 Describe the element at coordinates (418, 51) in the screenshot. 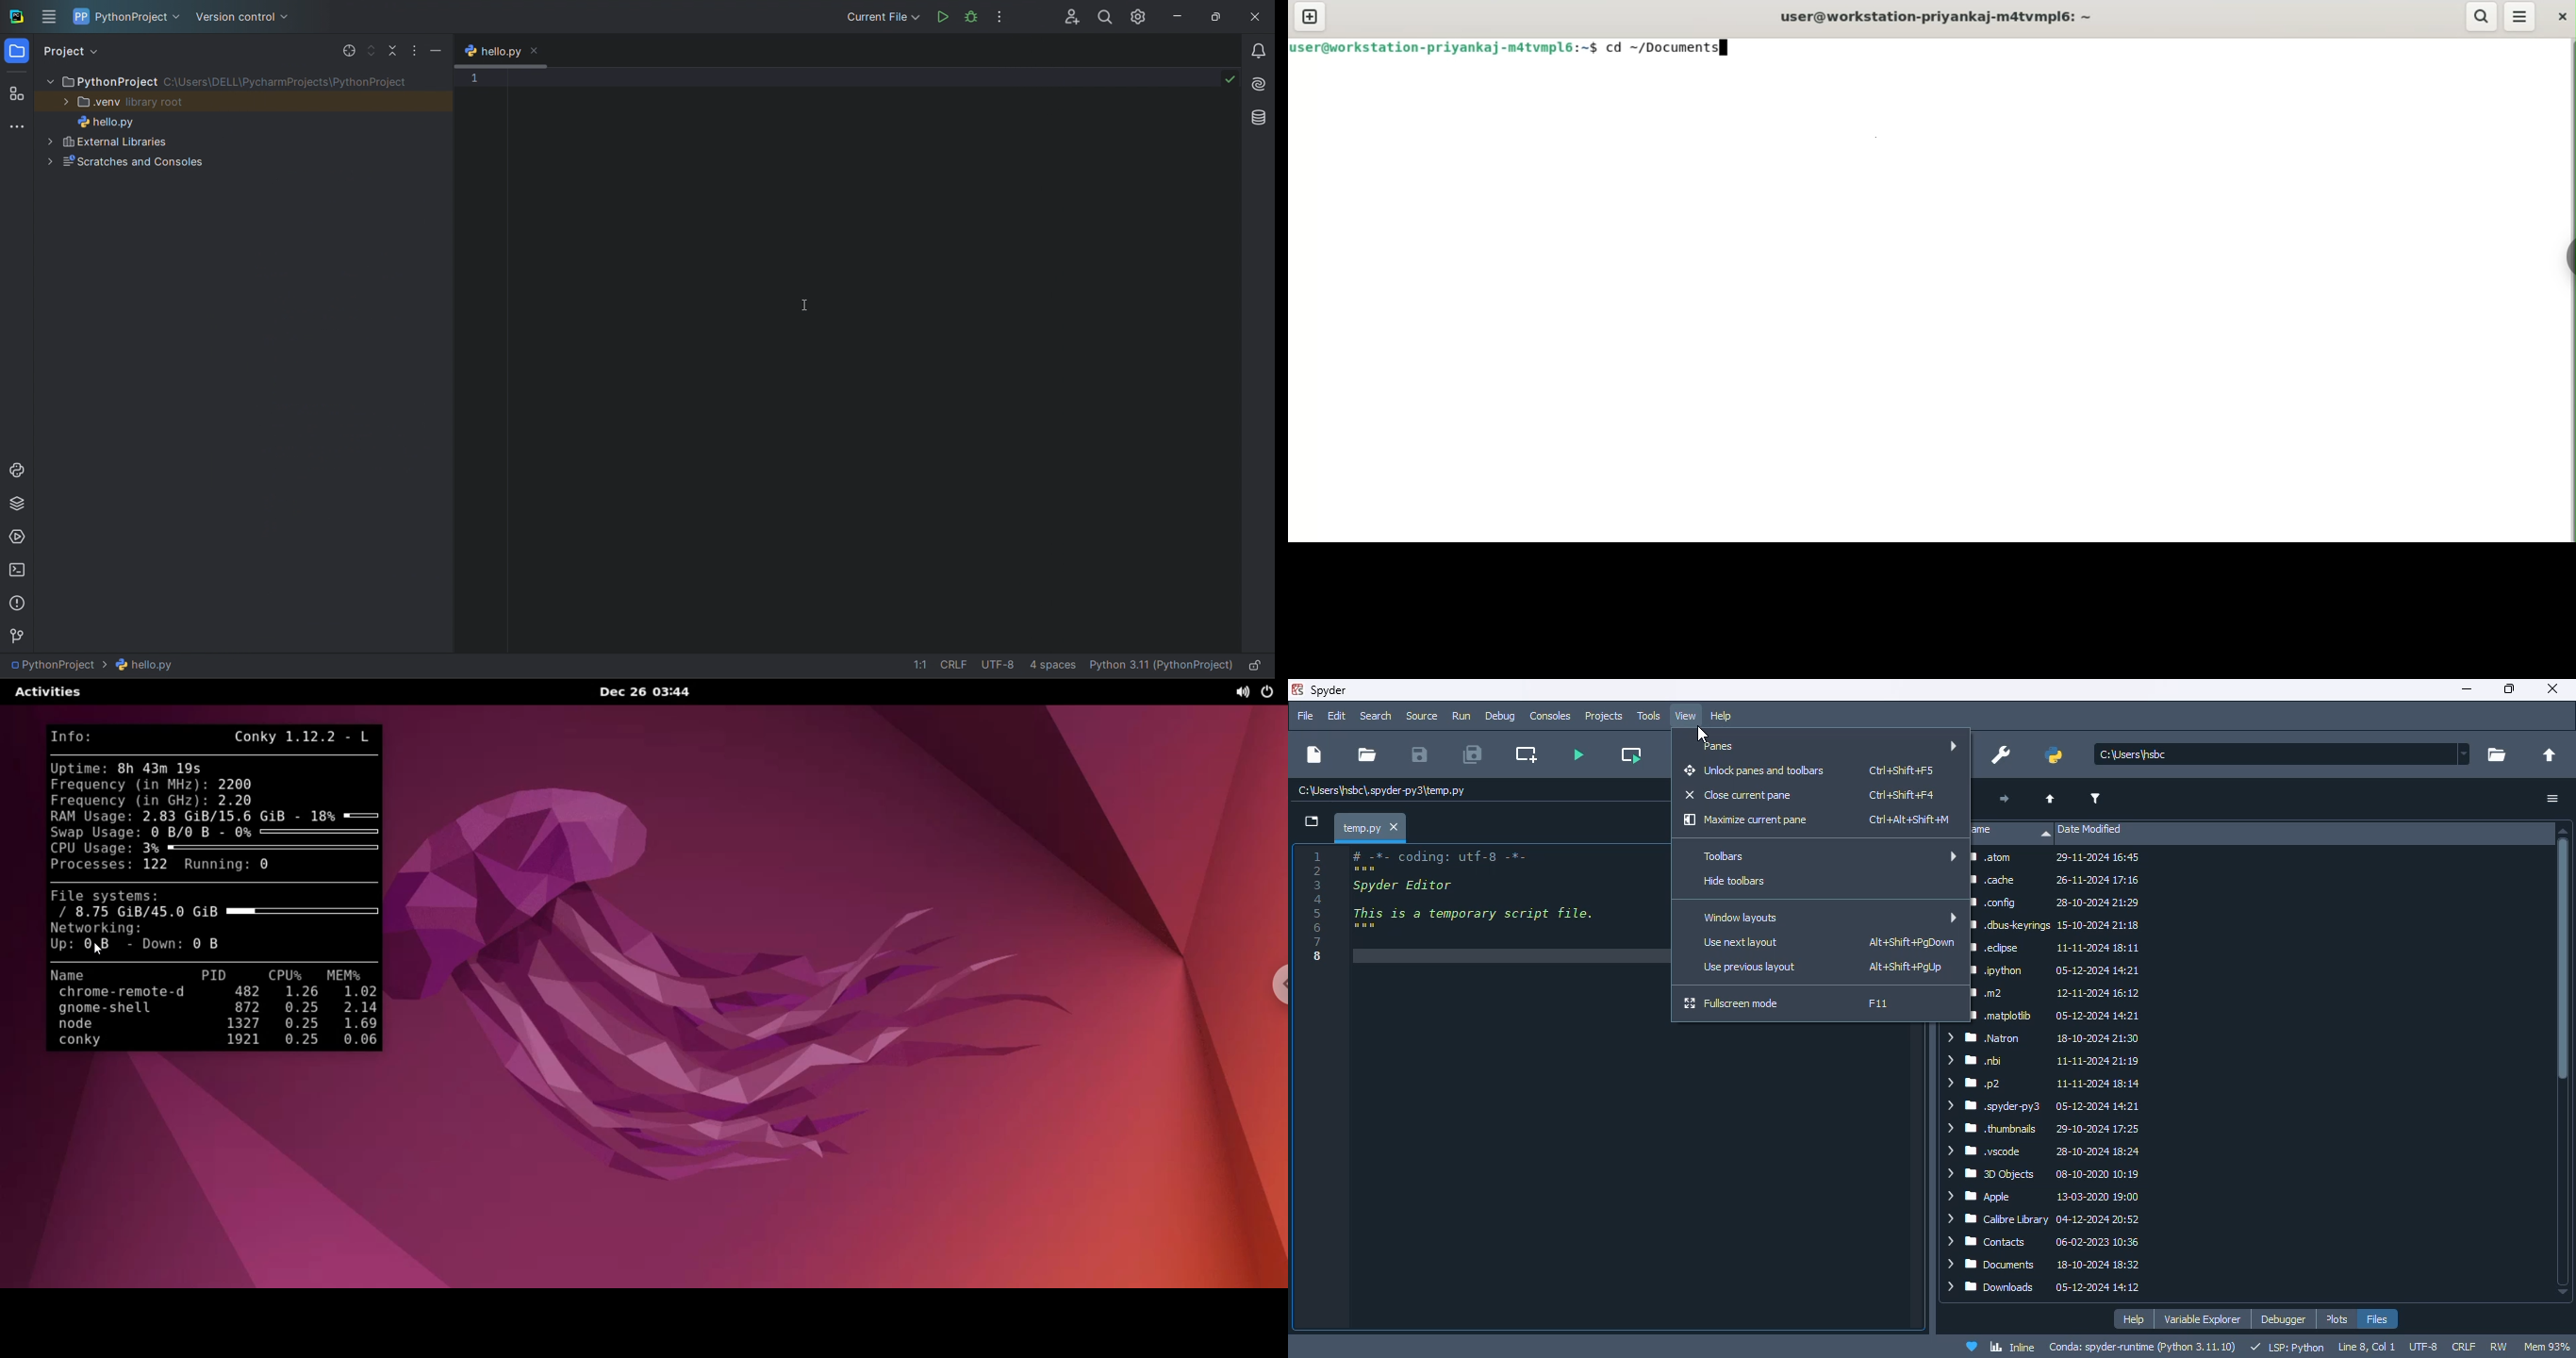

I see `options` at that location.